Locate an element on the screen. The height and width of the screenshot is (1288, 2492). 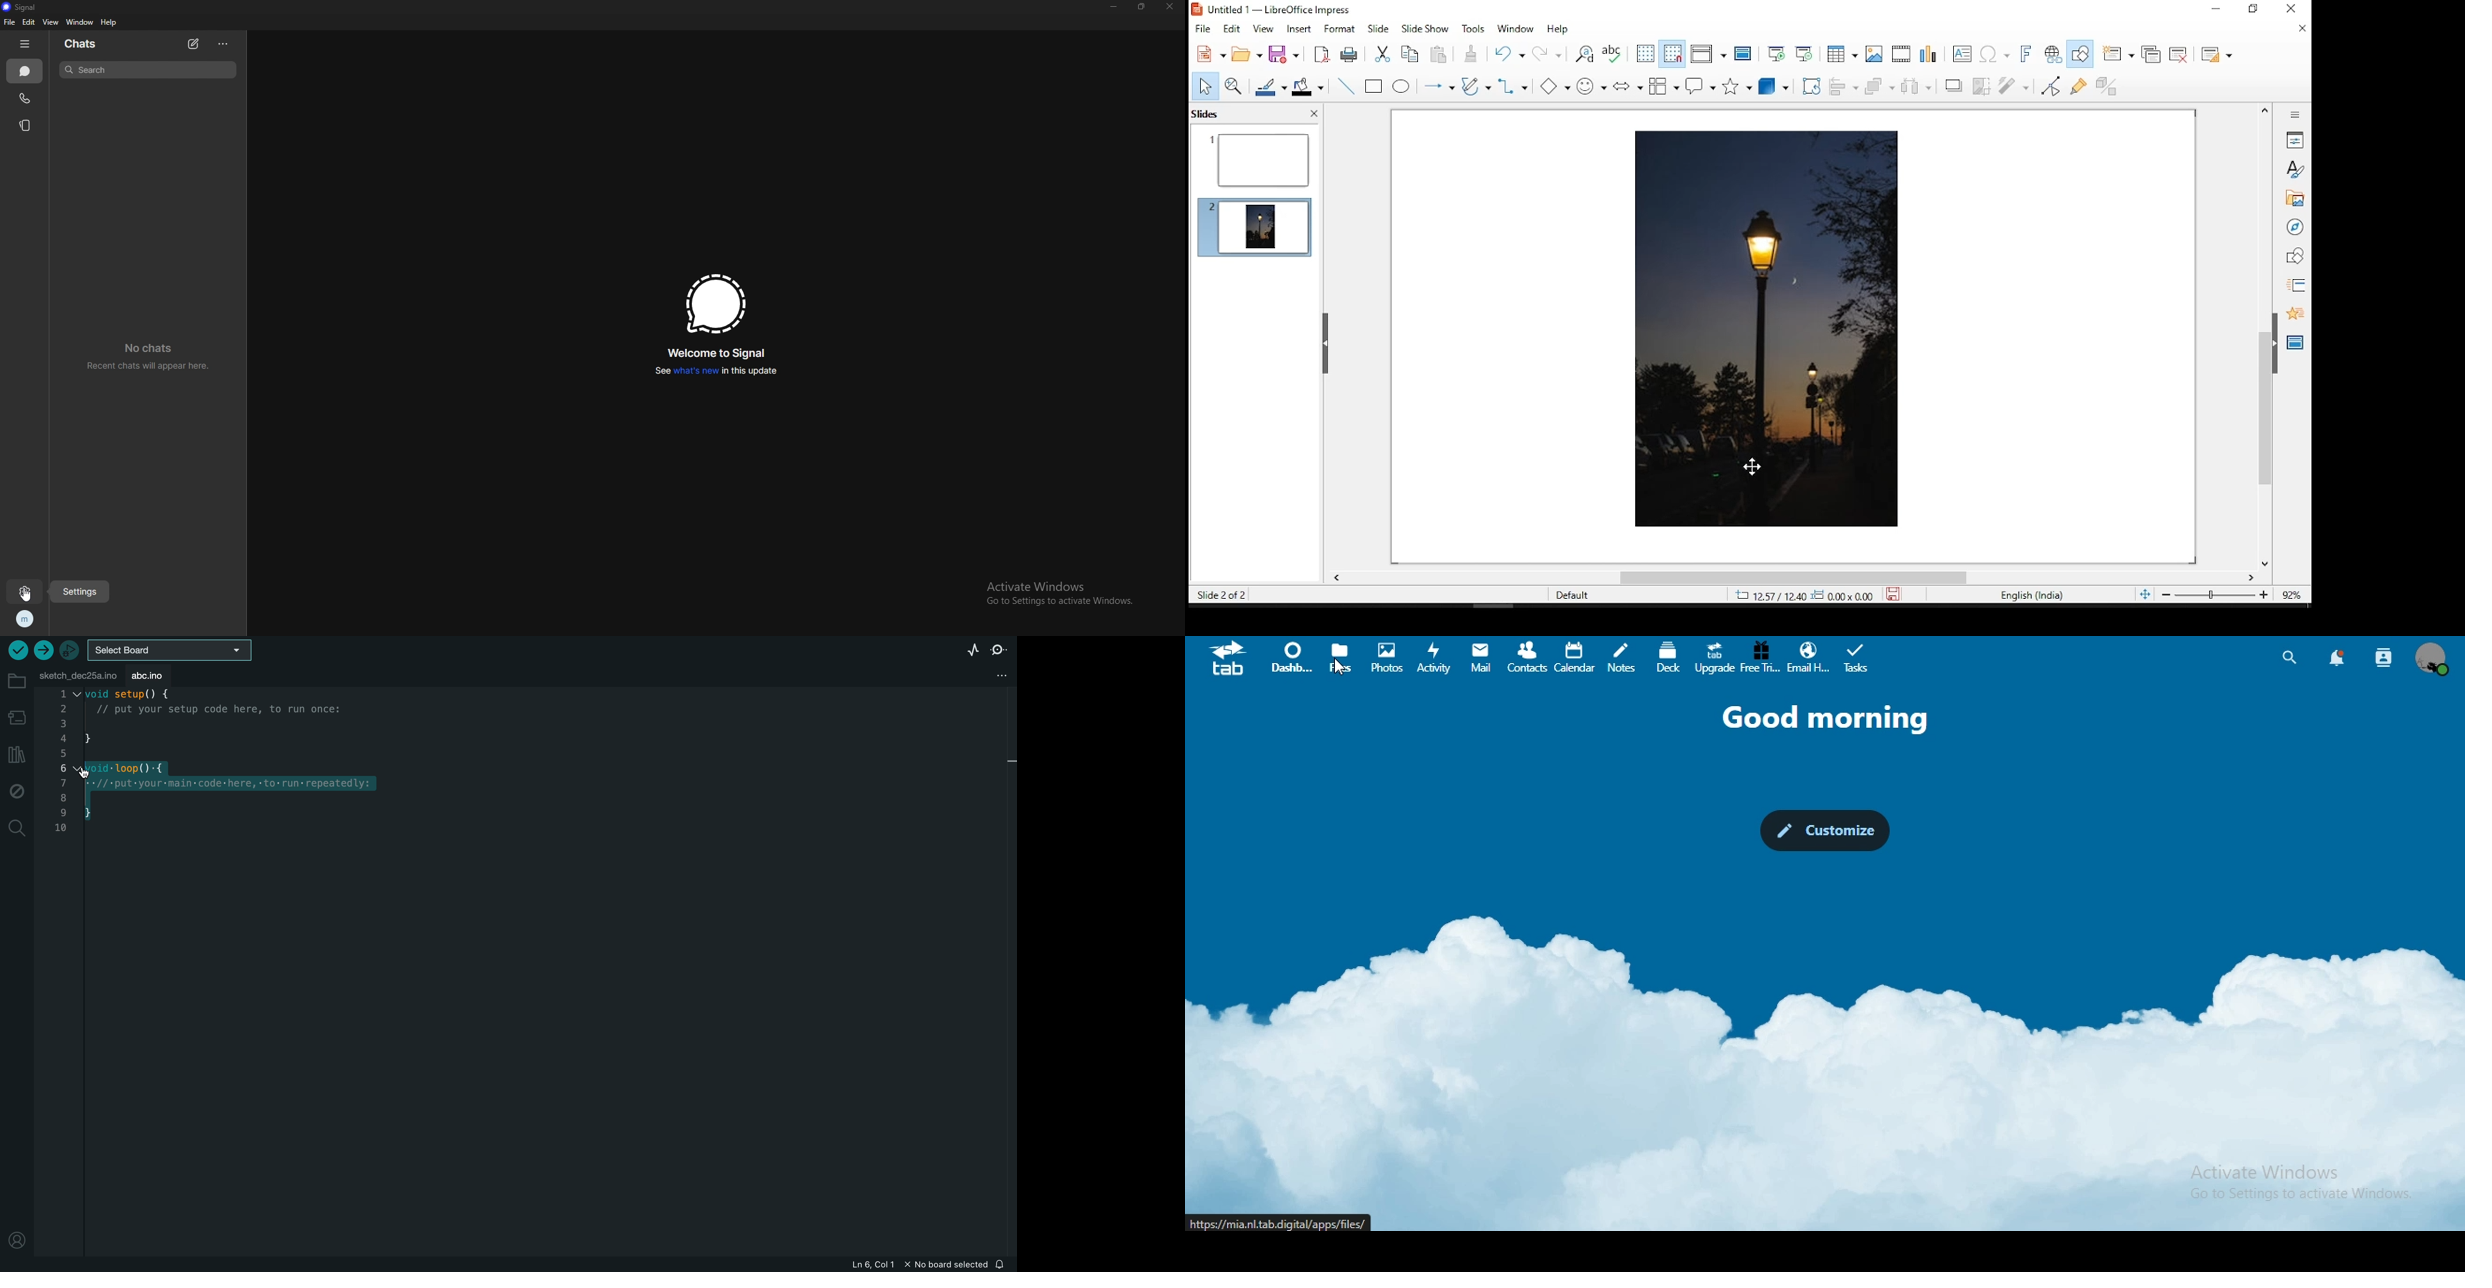
images is located at coordinates (1873, 52).